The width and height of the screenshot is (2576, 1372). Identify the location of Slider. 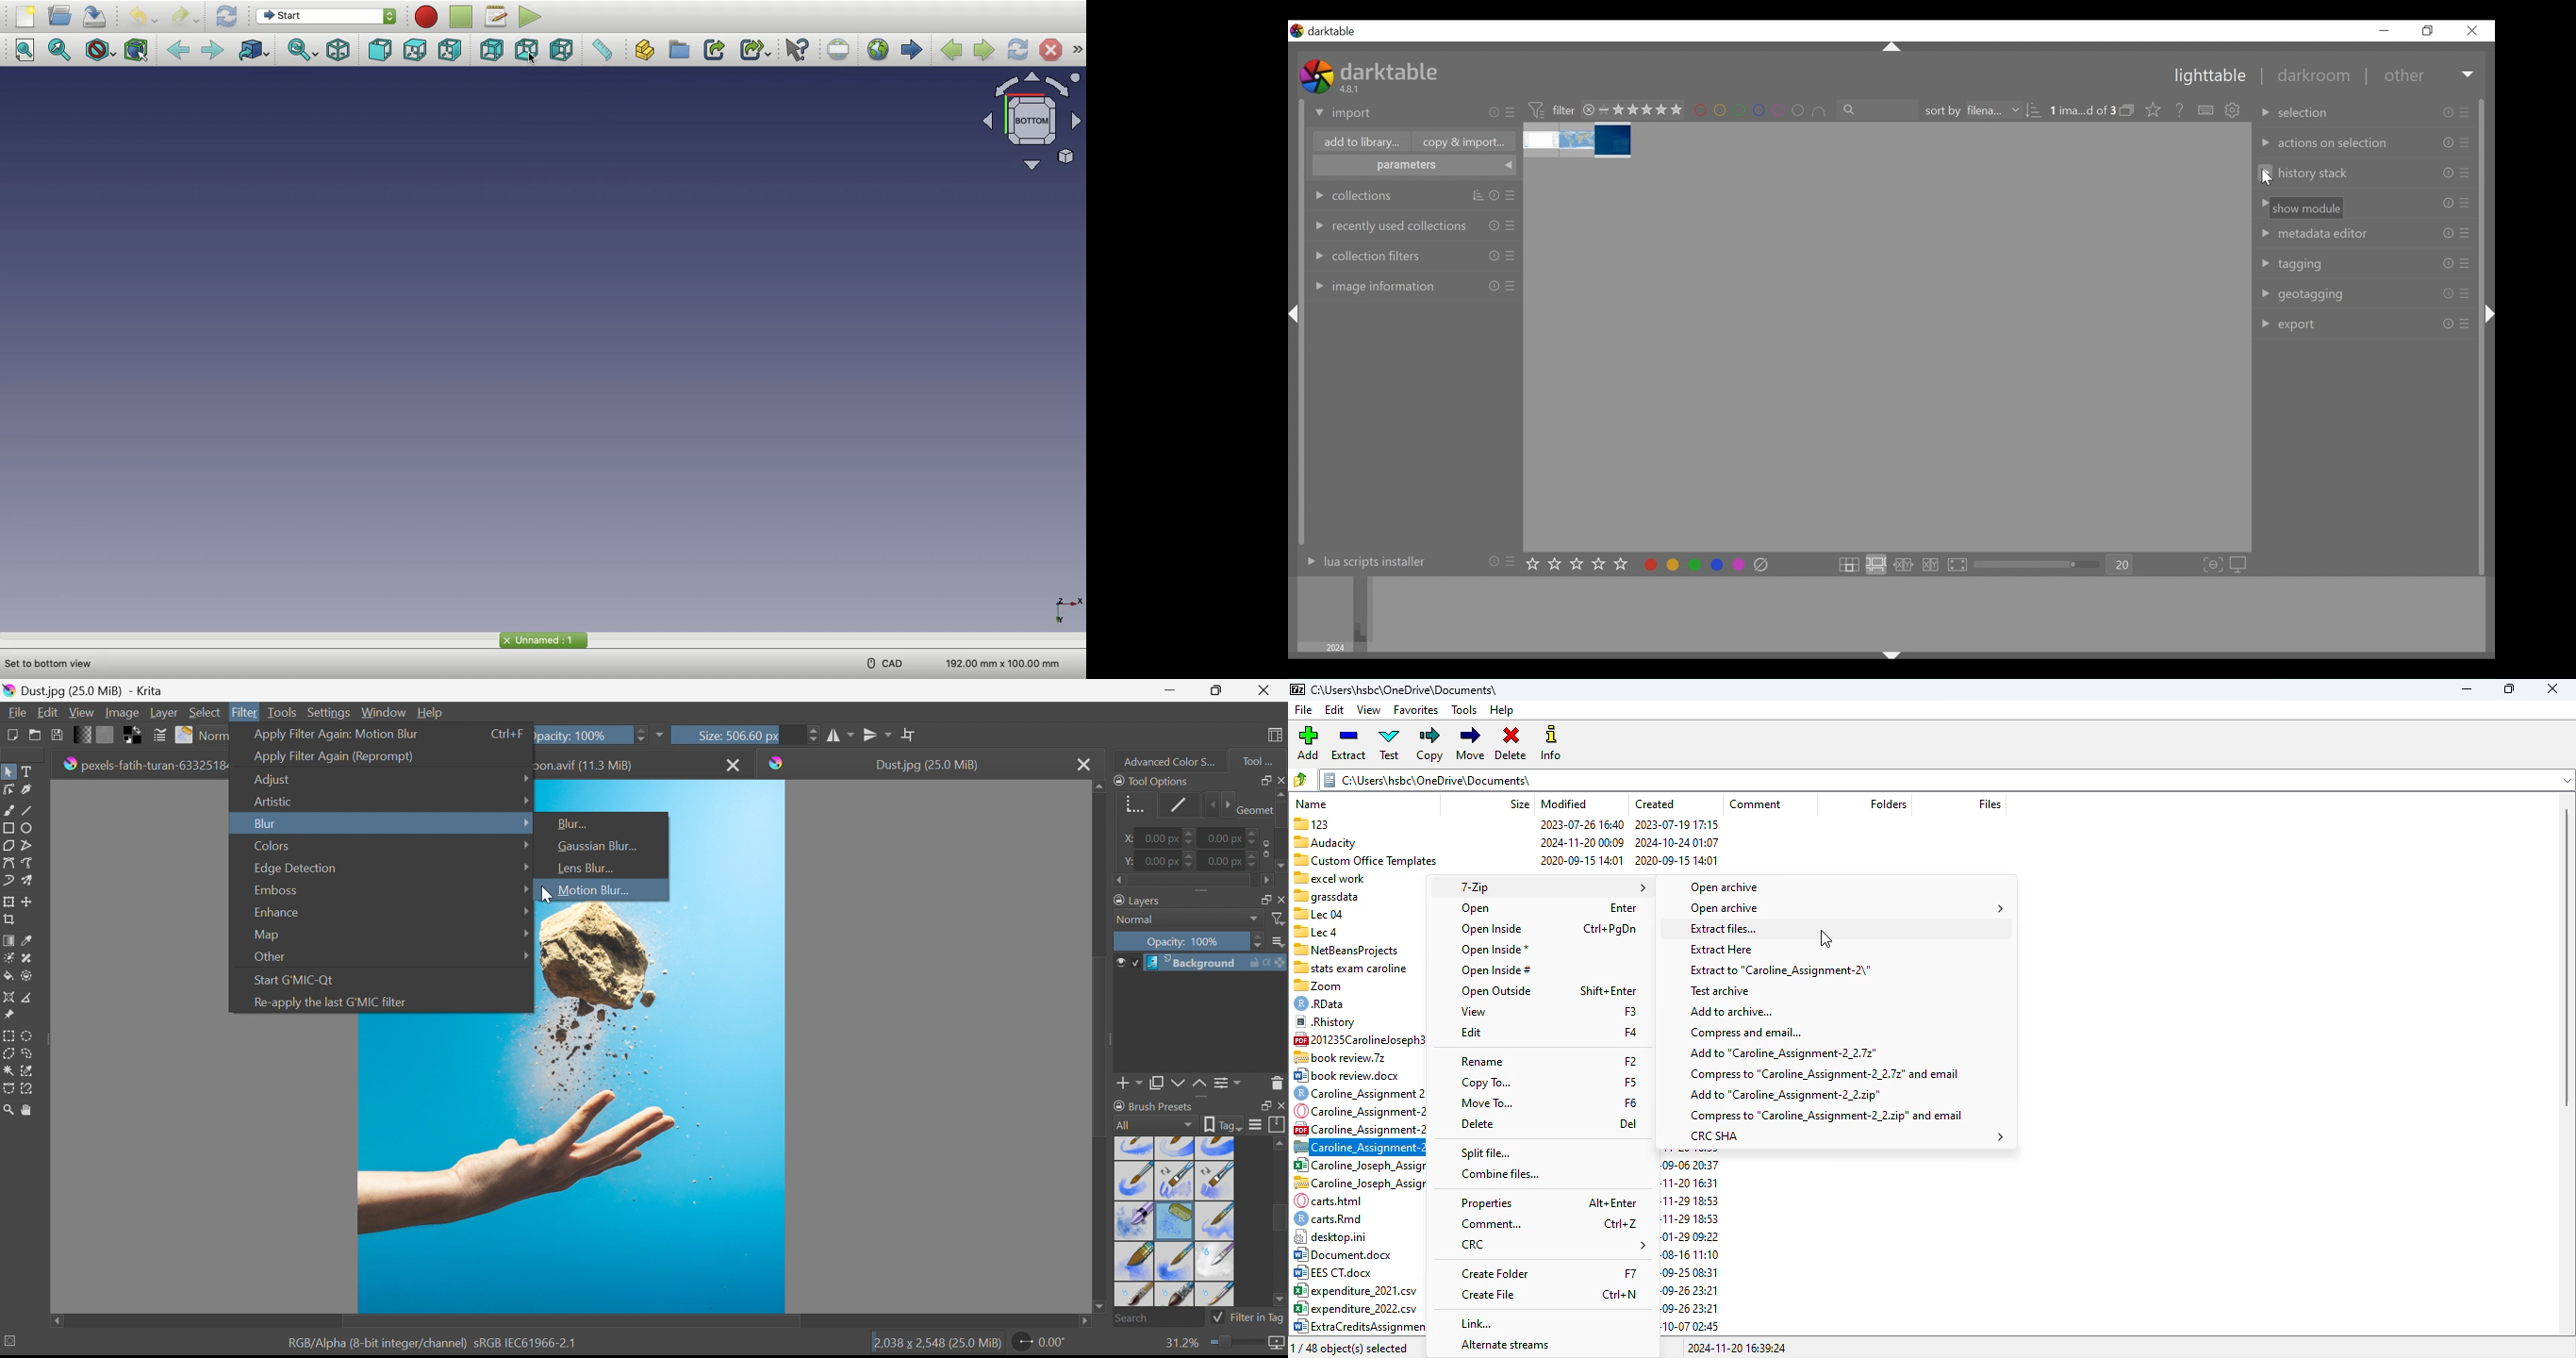
(1191, 860).